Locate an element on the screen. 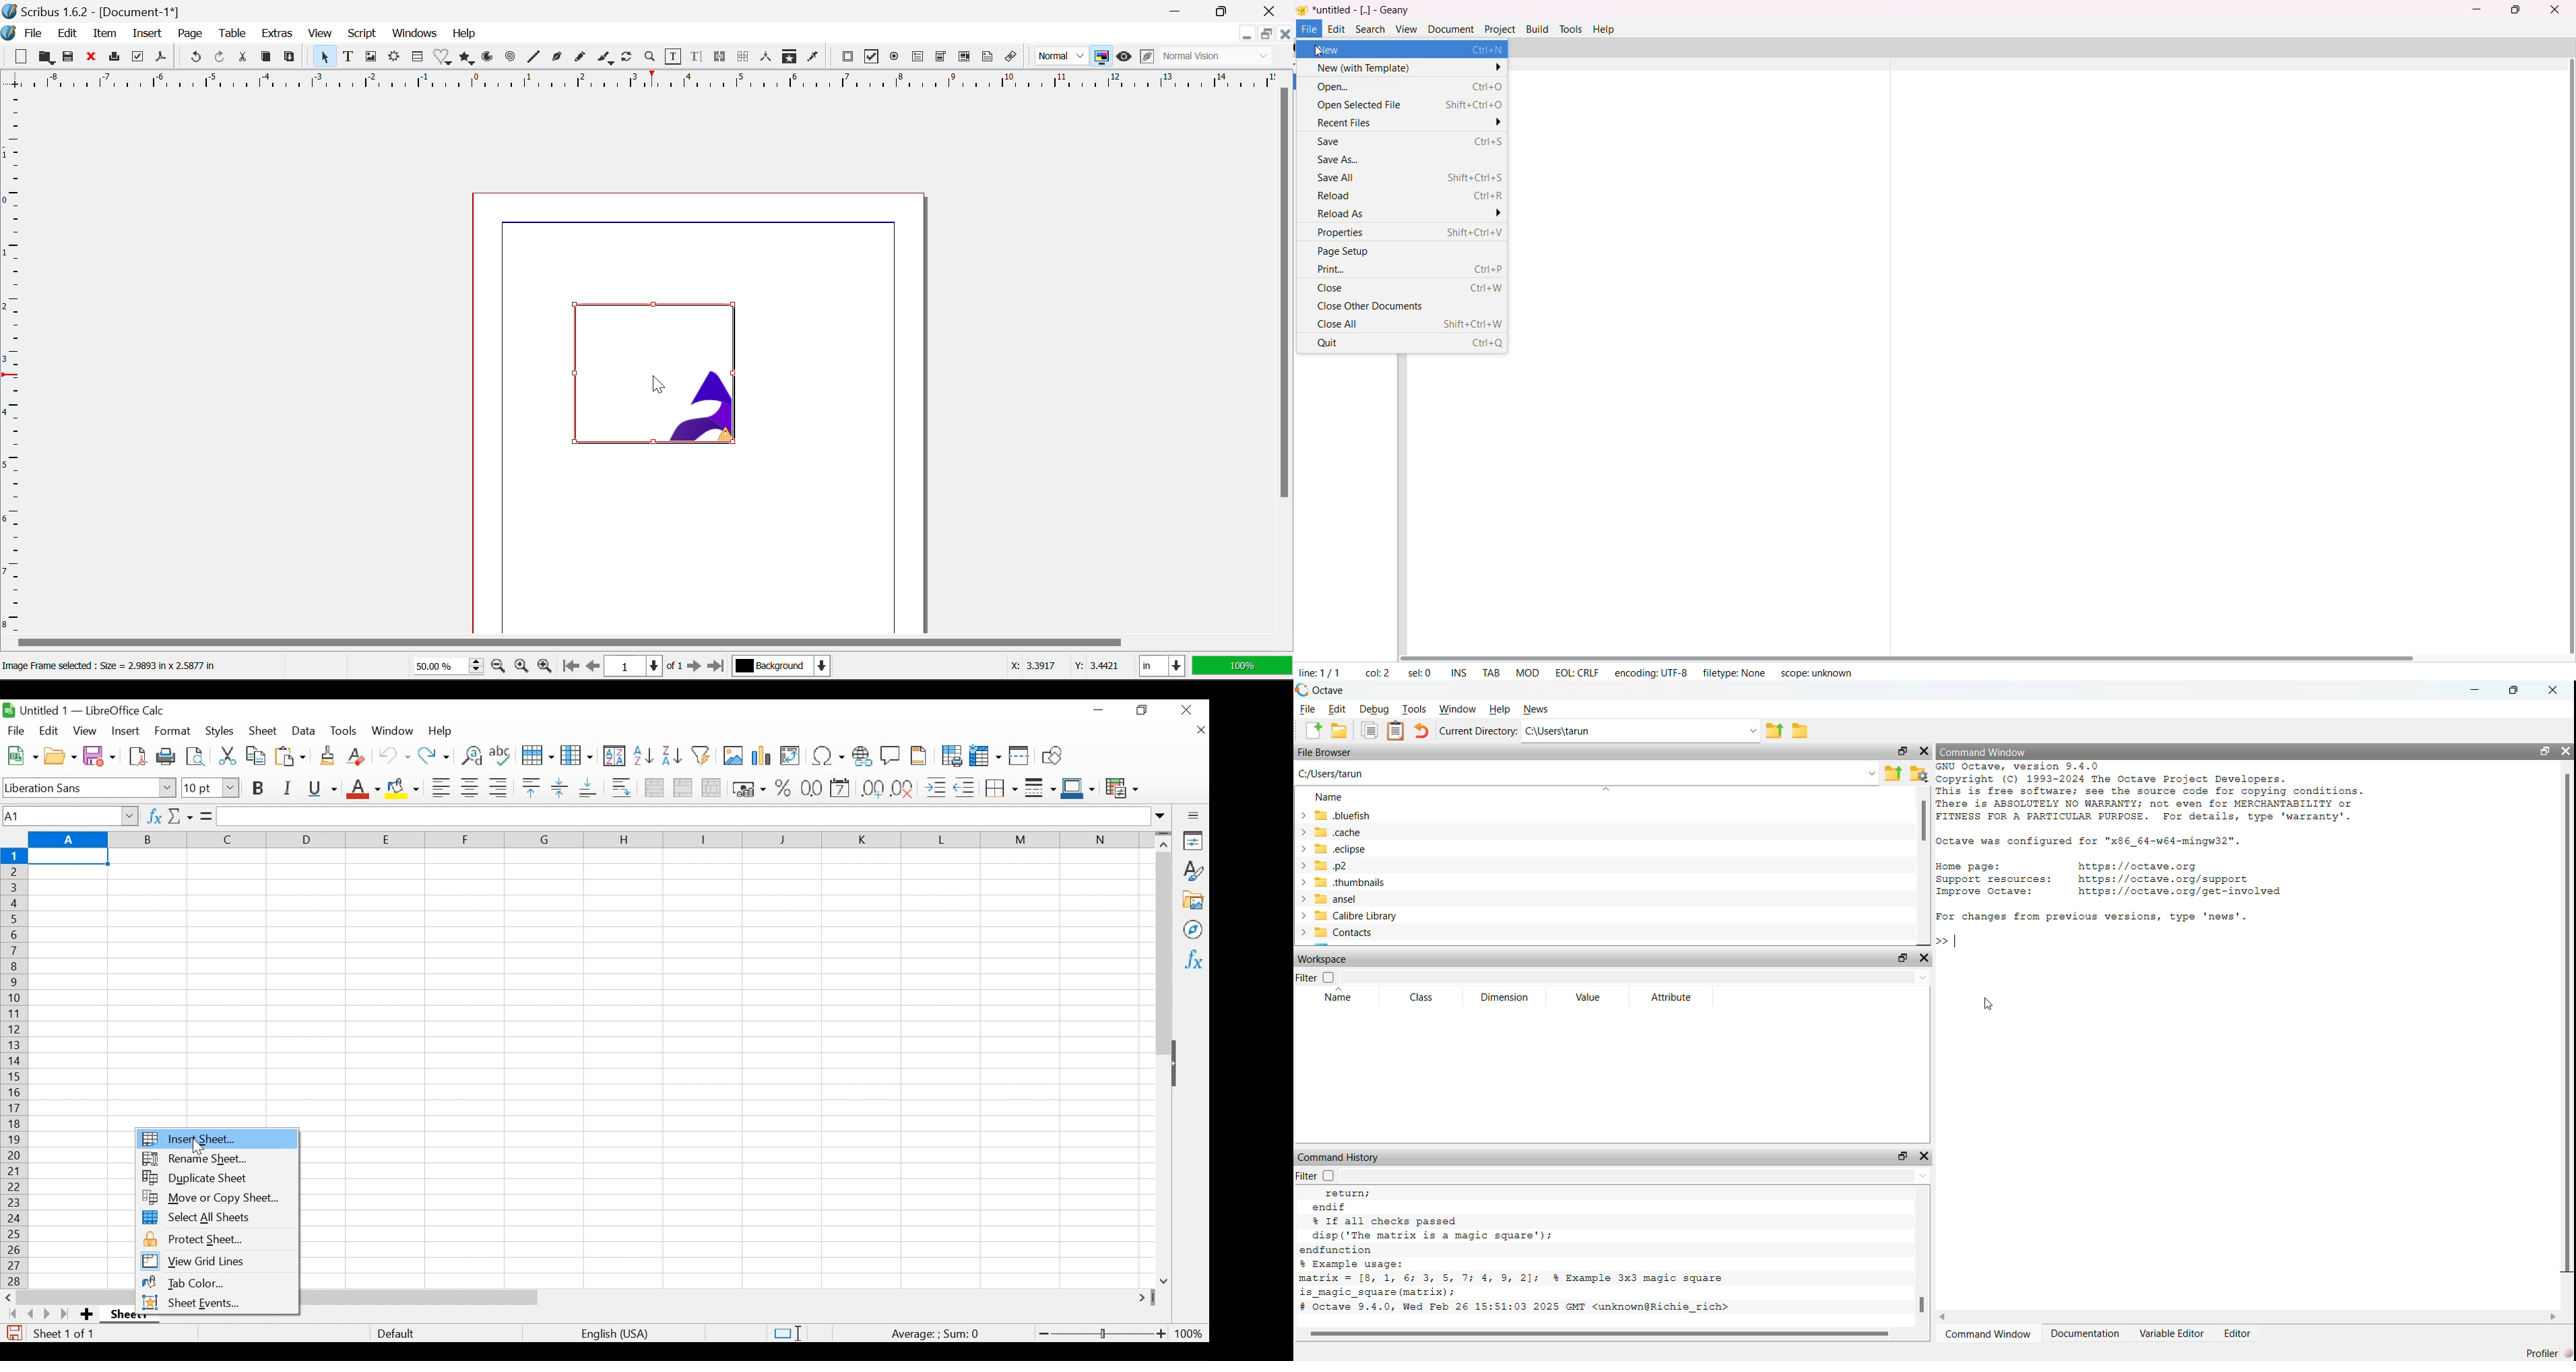  Tools is located at coordinates (1414, 709).